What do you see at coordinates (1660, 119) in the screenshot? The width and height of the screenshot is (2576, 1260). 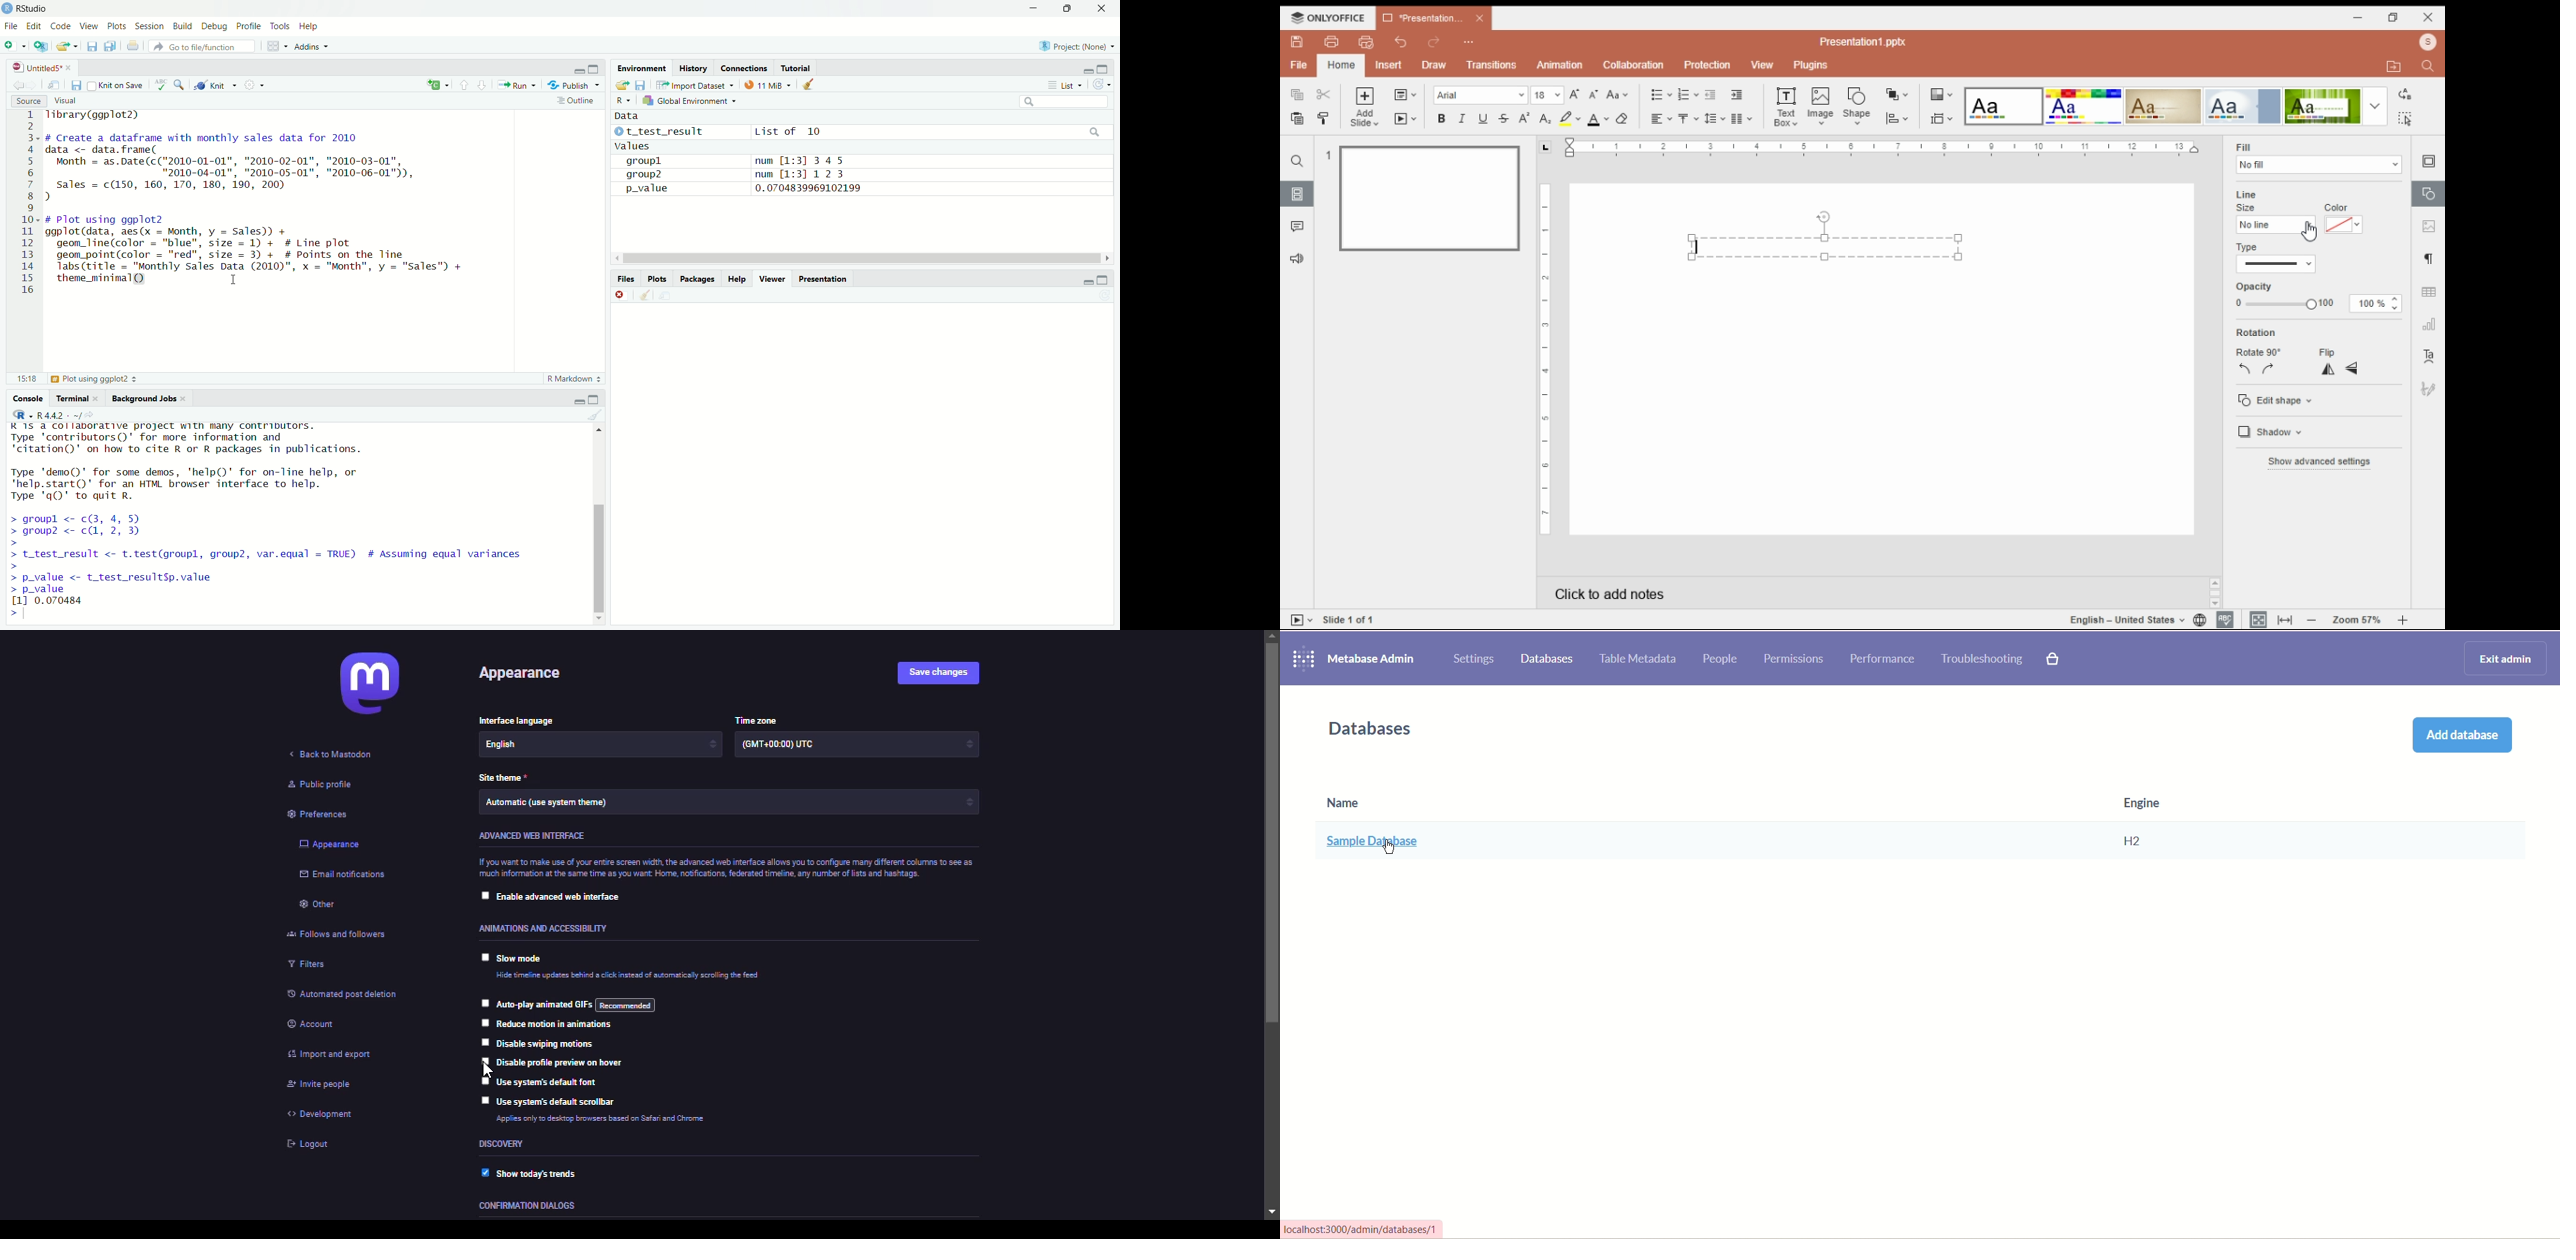 I see `horizontal alignment` at bounding box center [1660, 119].